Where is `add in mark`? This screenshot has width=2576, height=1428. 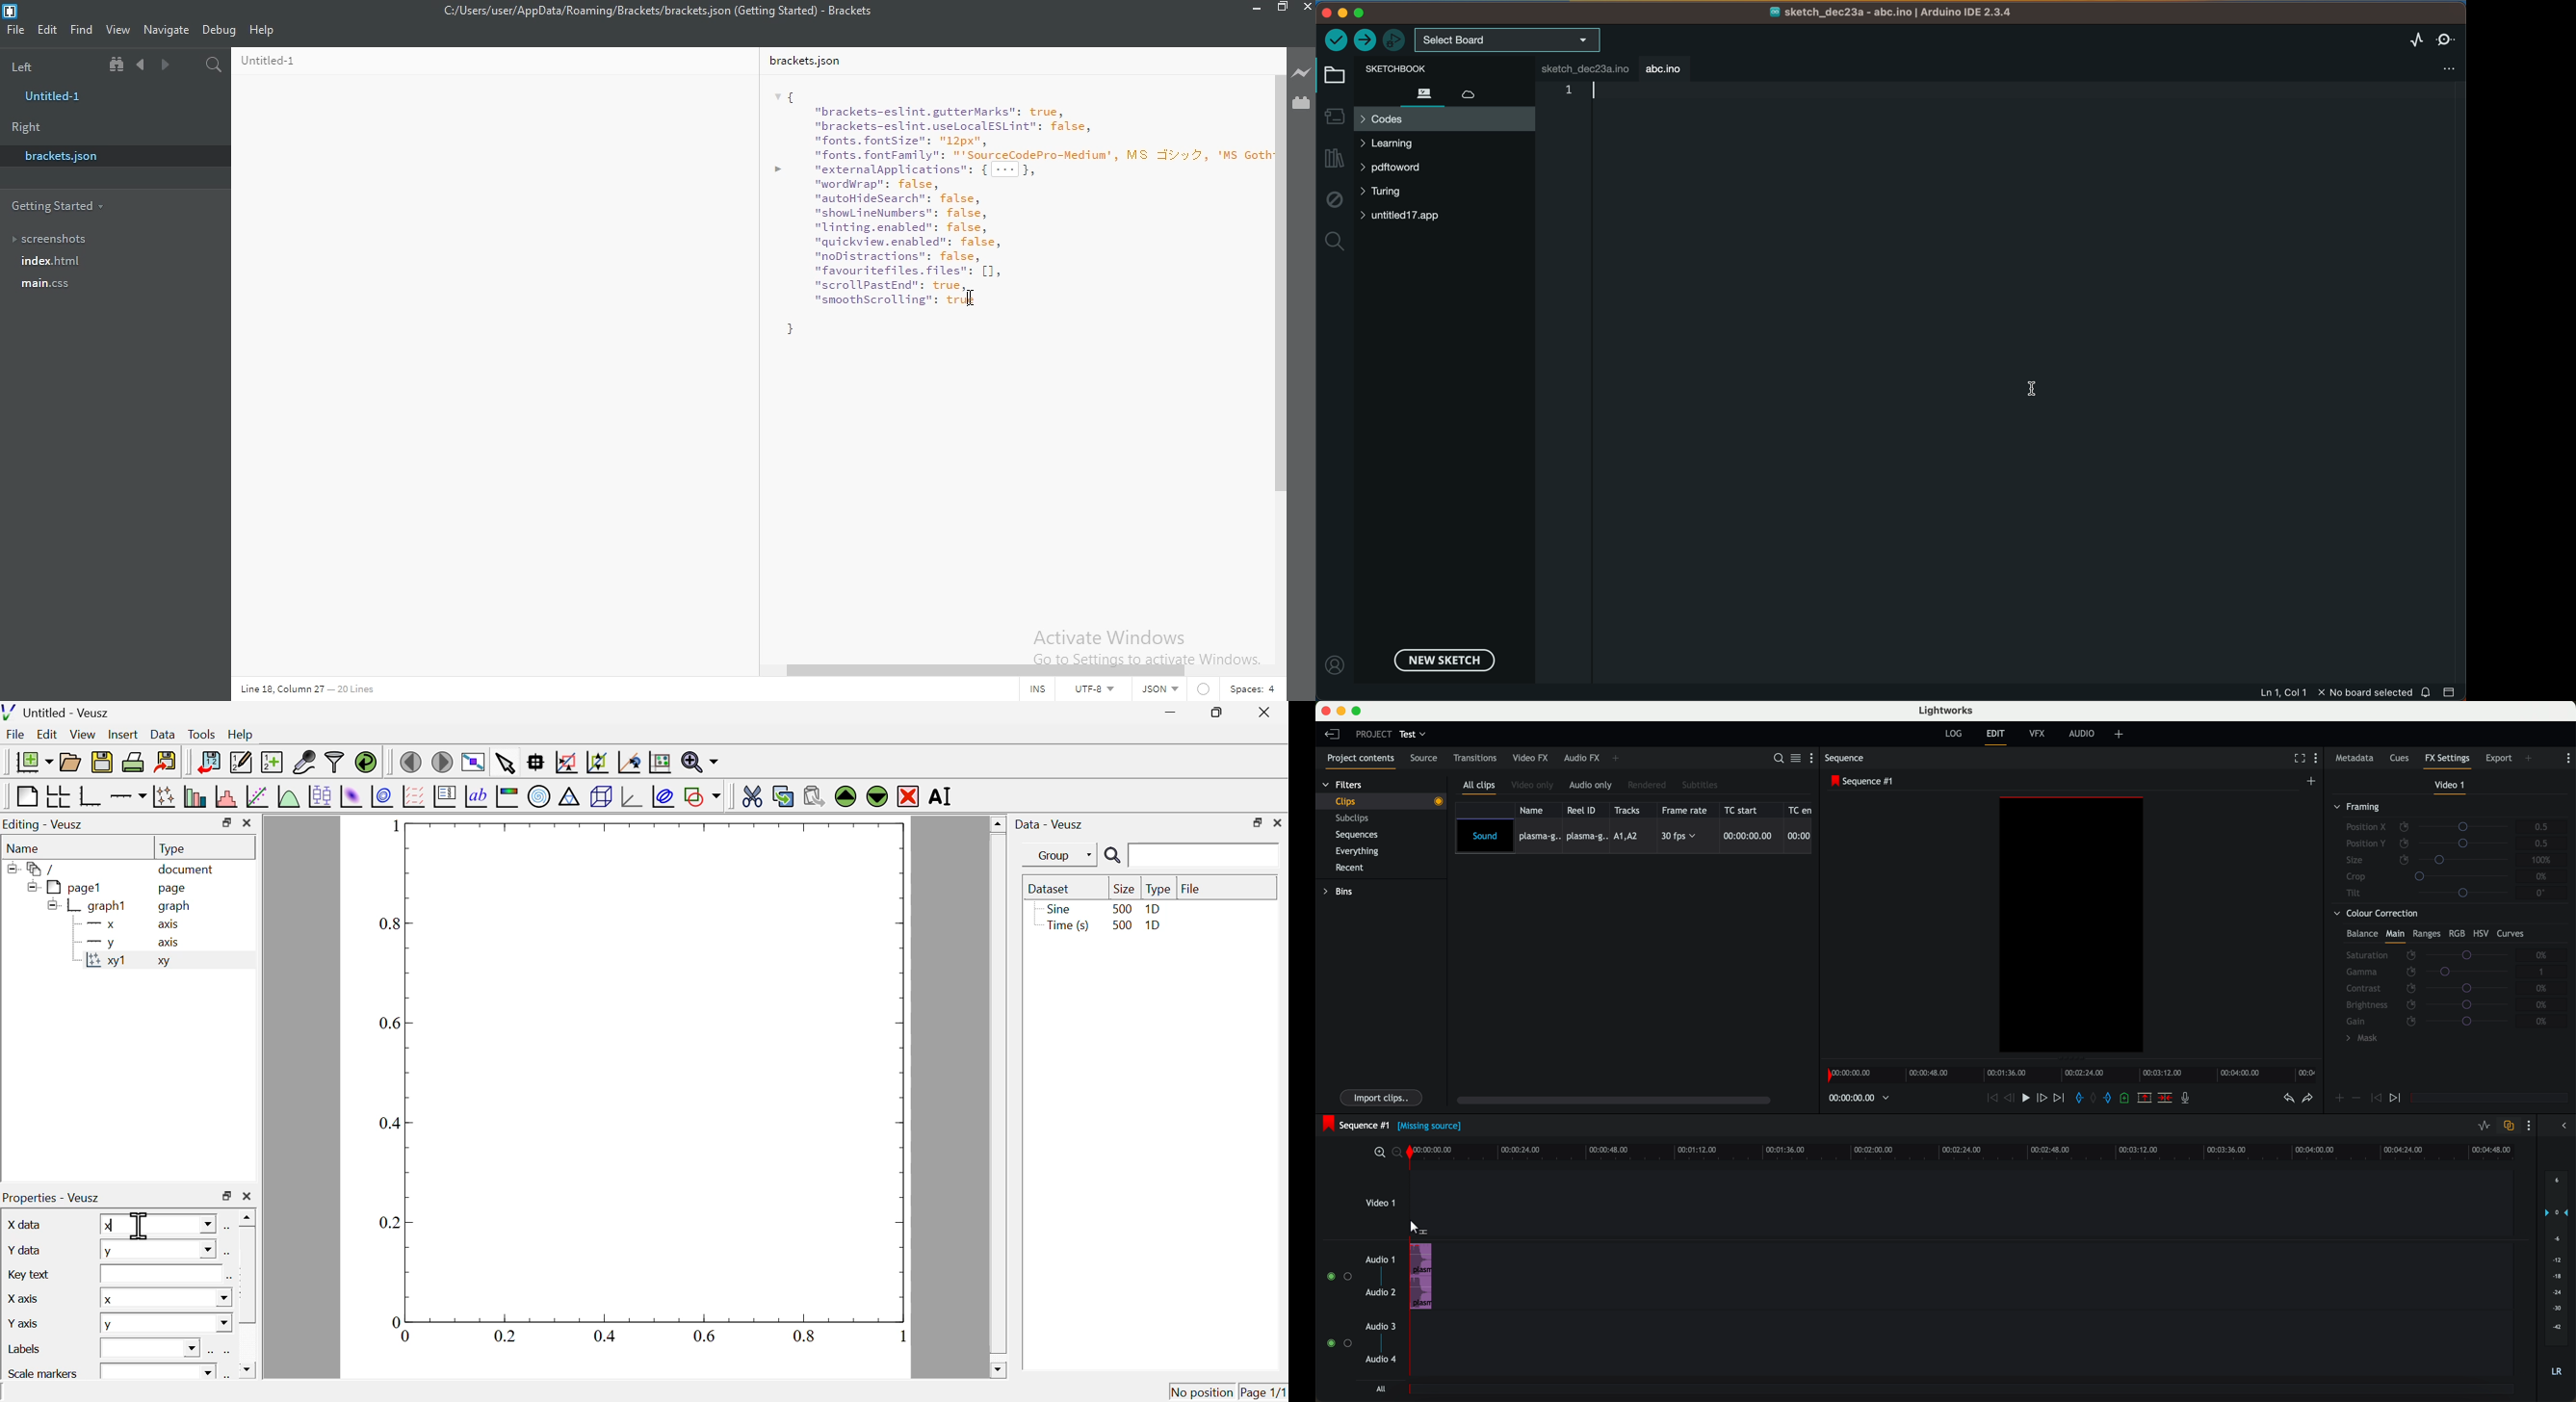 add in mark is located at coordinates (2080, 1098).